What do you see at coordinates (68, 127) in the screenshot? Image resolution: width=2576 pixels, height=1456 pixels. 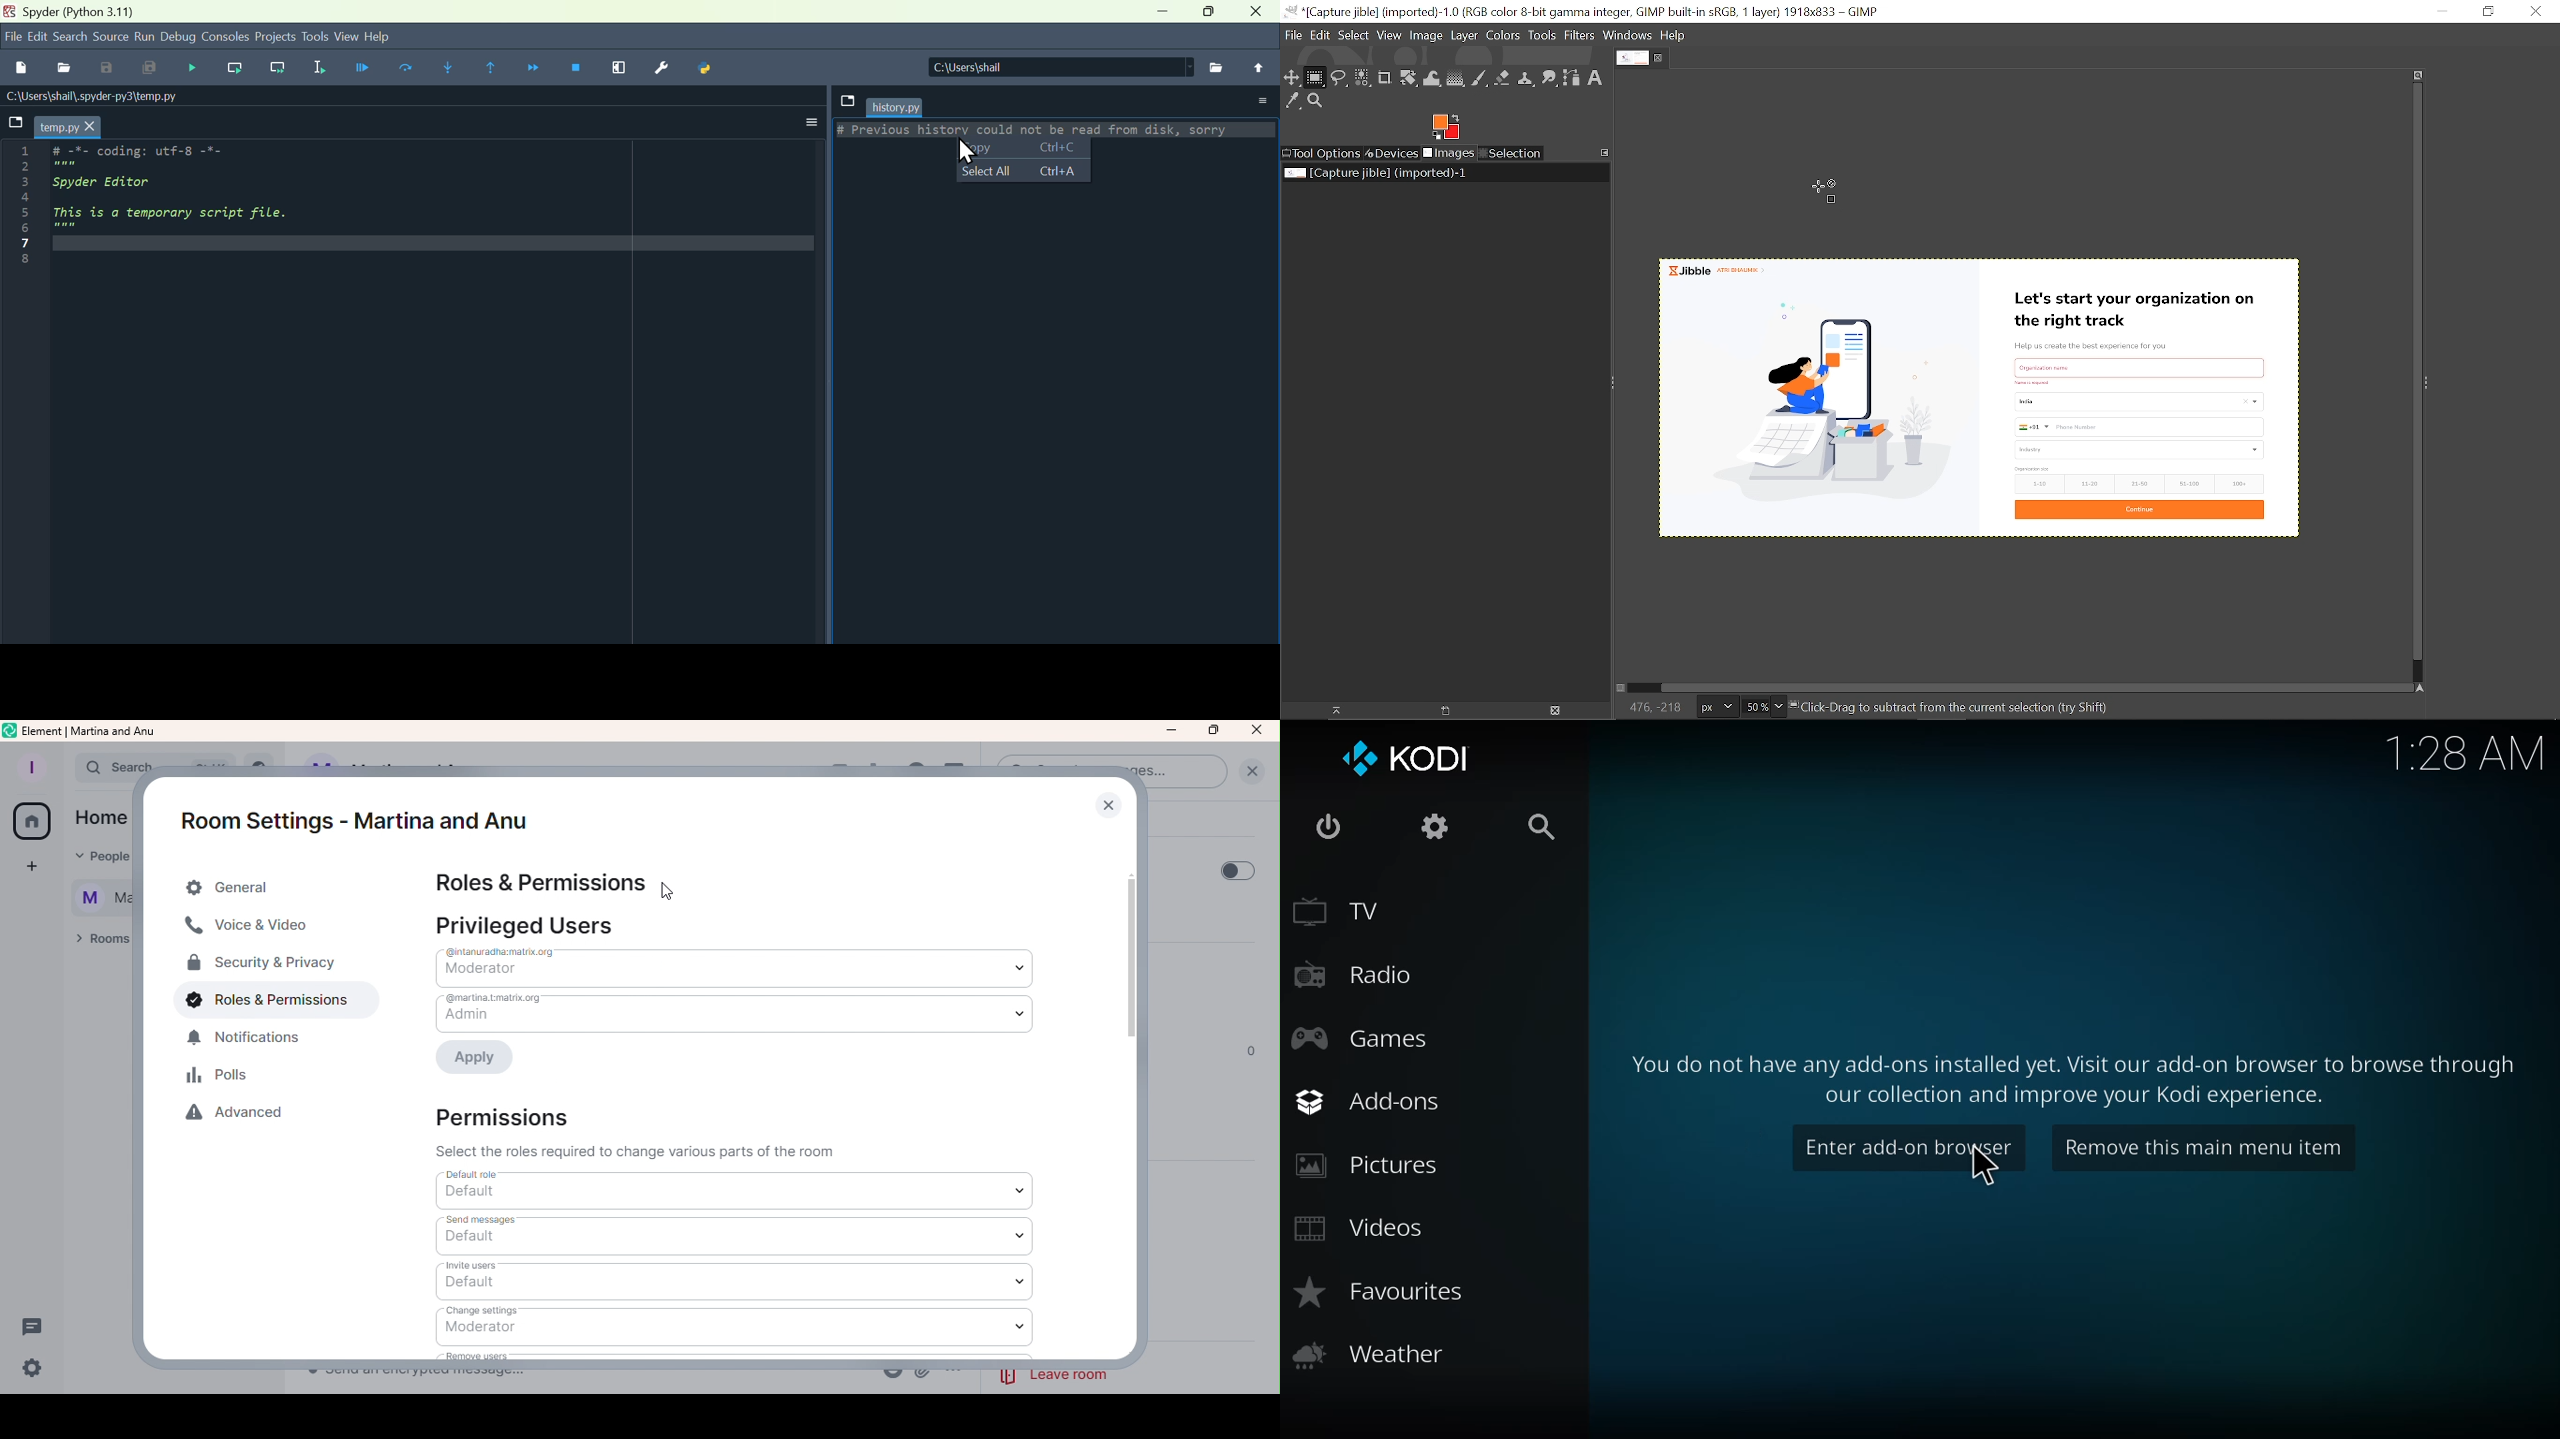 I see `temp.py` at bounding box center [68, 127].